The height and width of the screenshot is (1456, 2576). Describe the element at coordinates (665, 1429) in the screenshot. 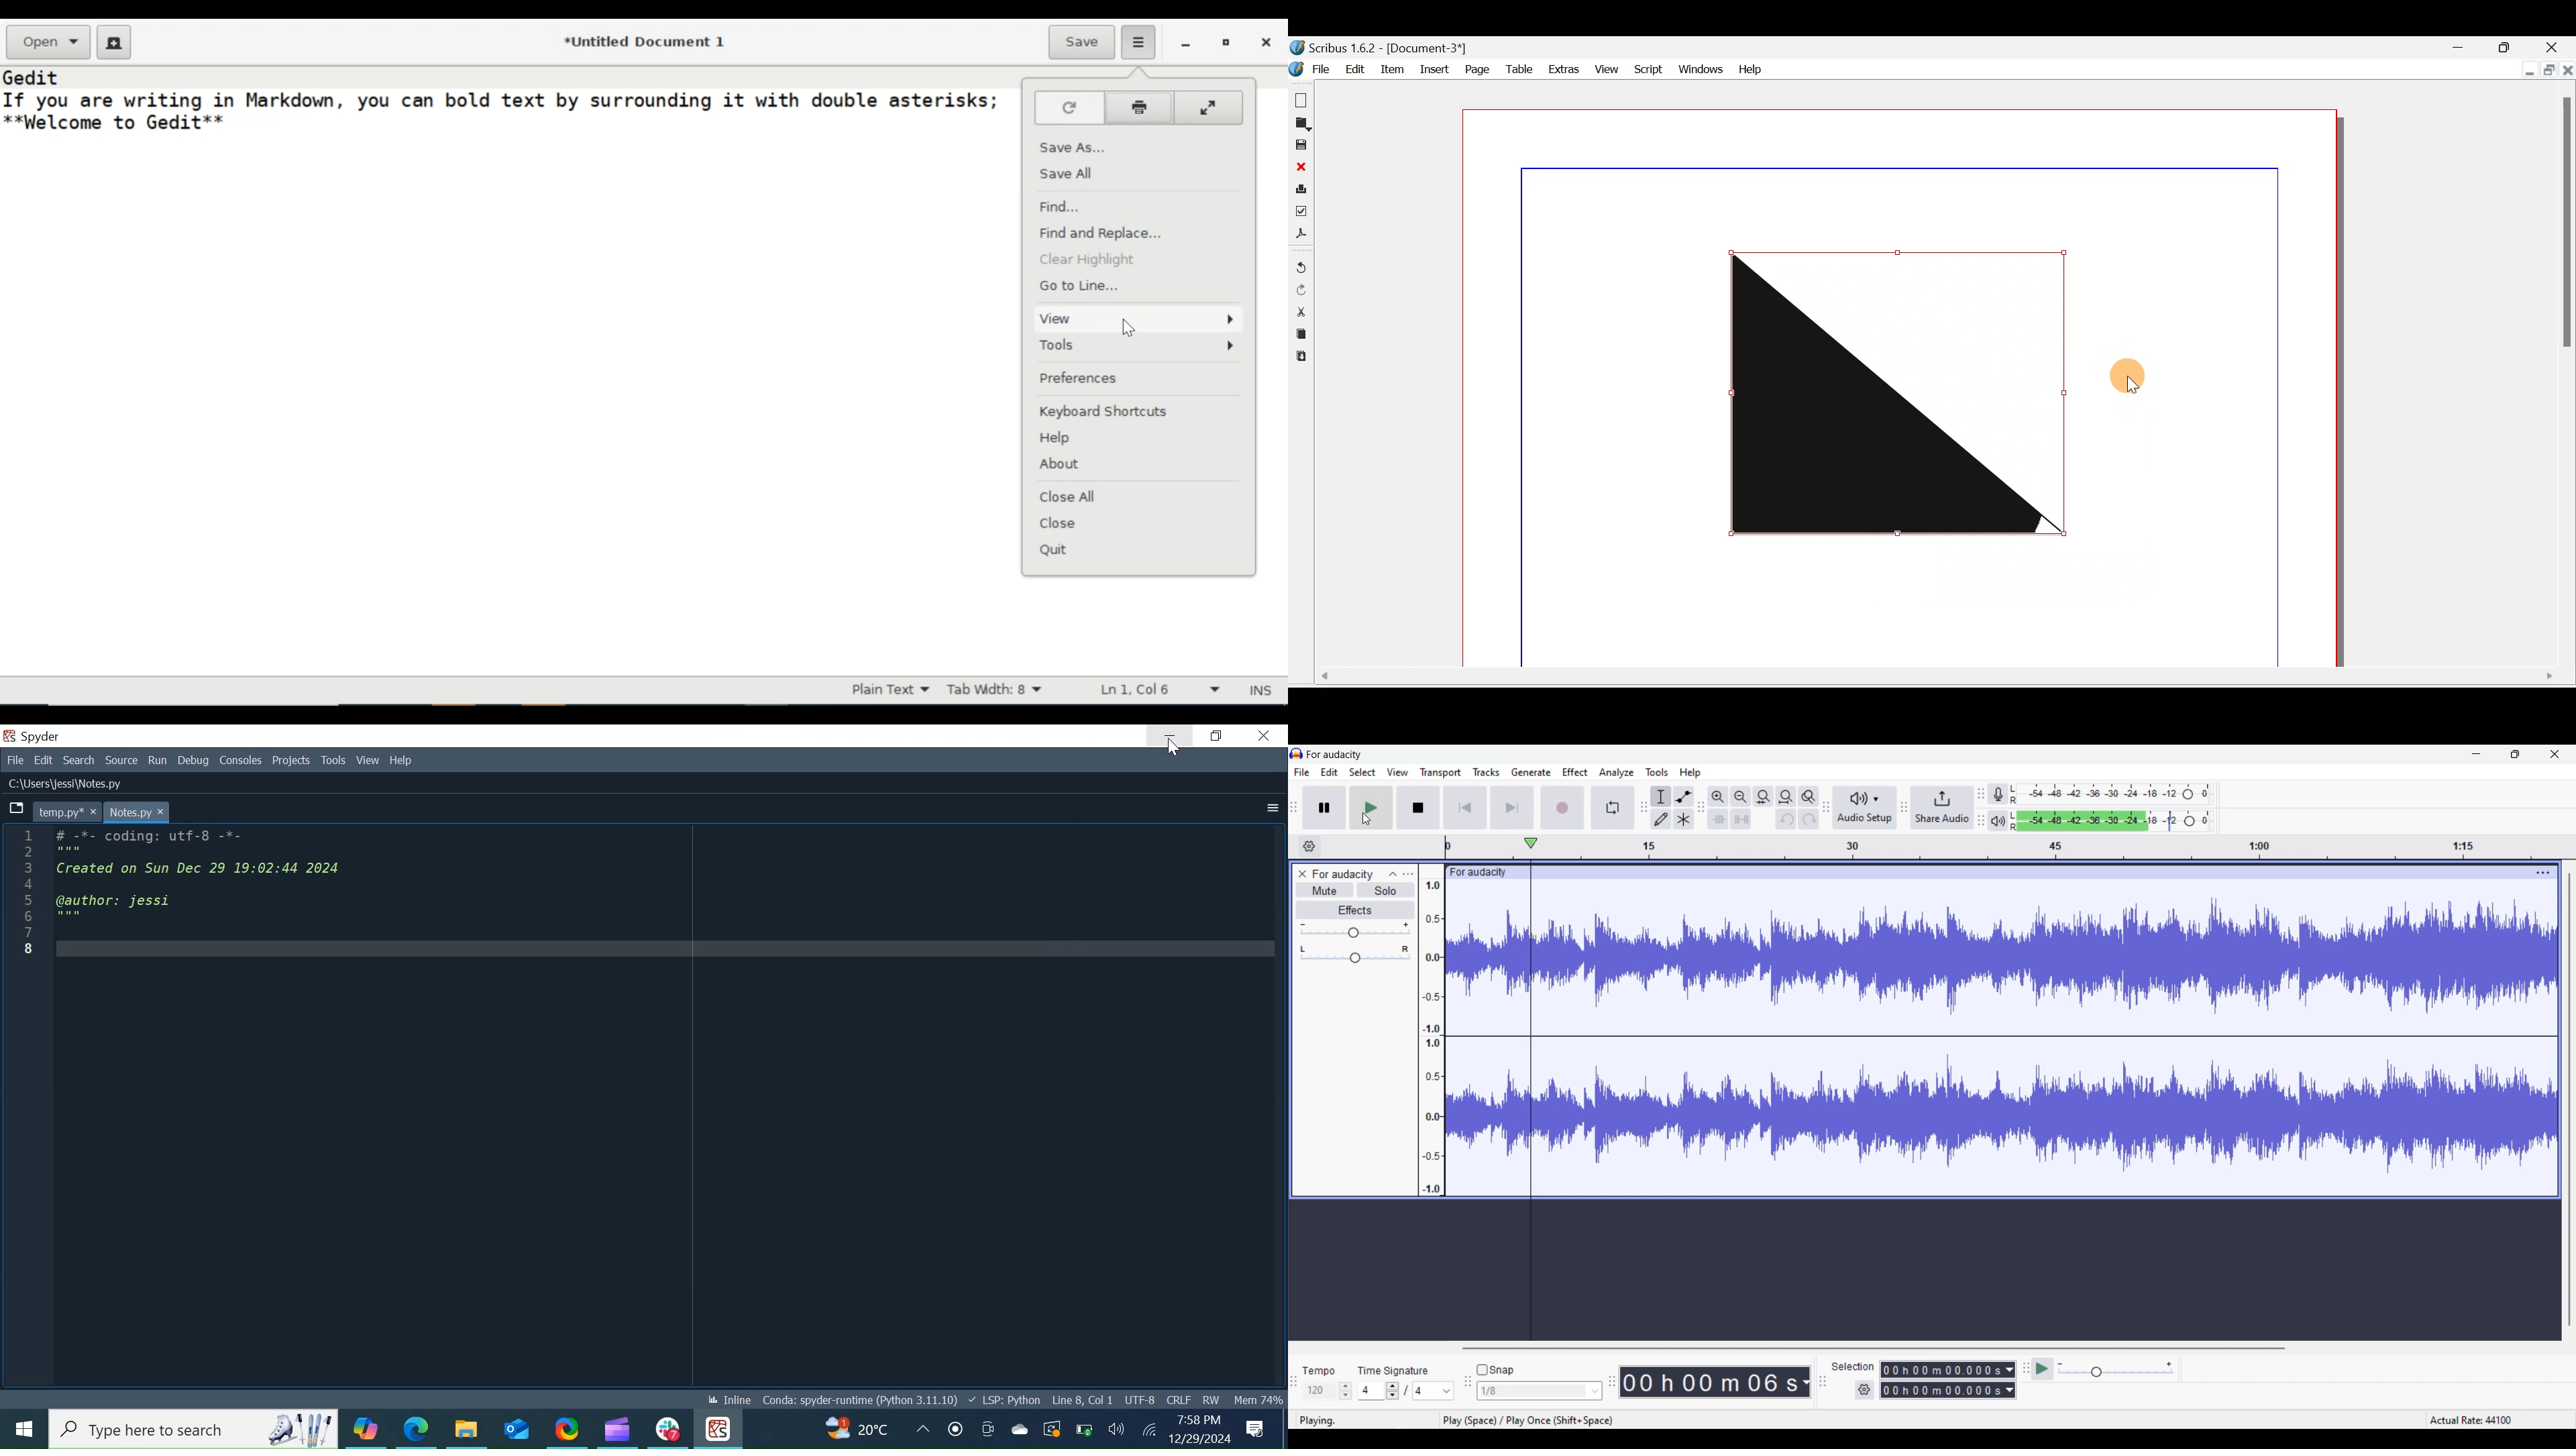

I see `Slack Desktop icon` at that location.